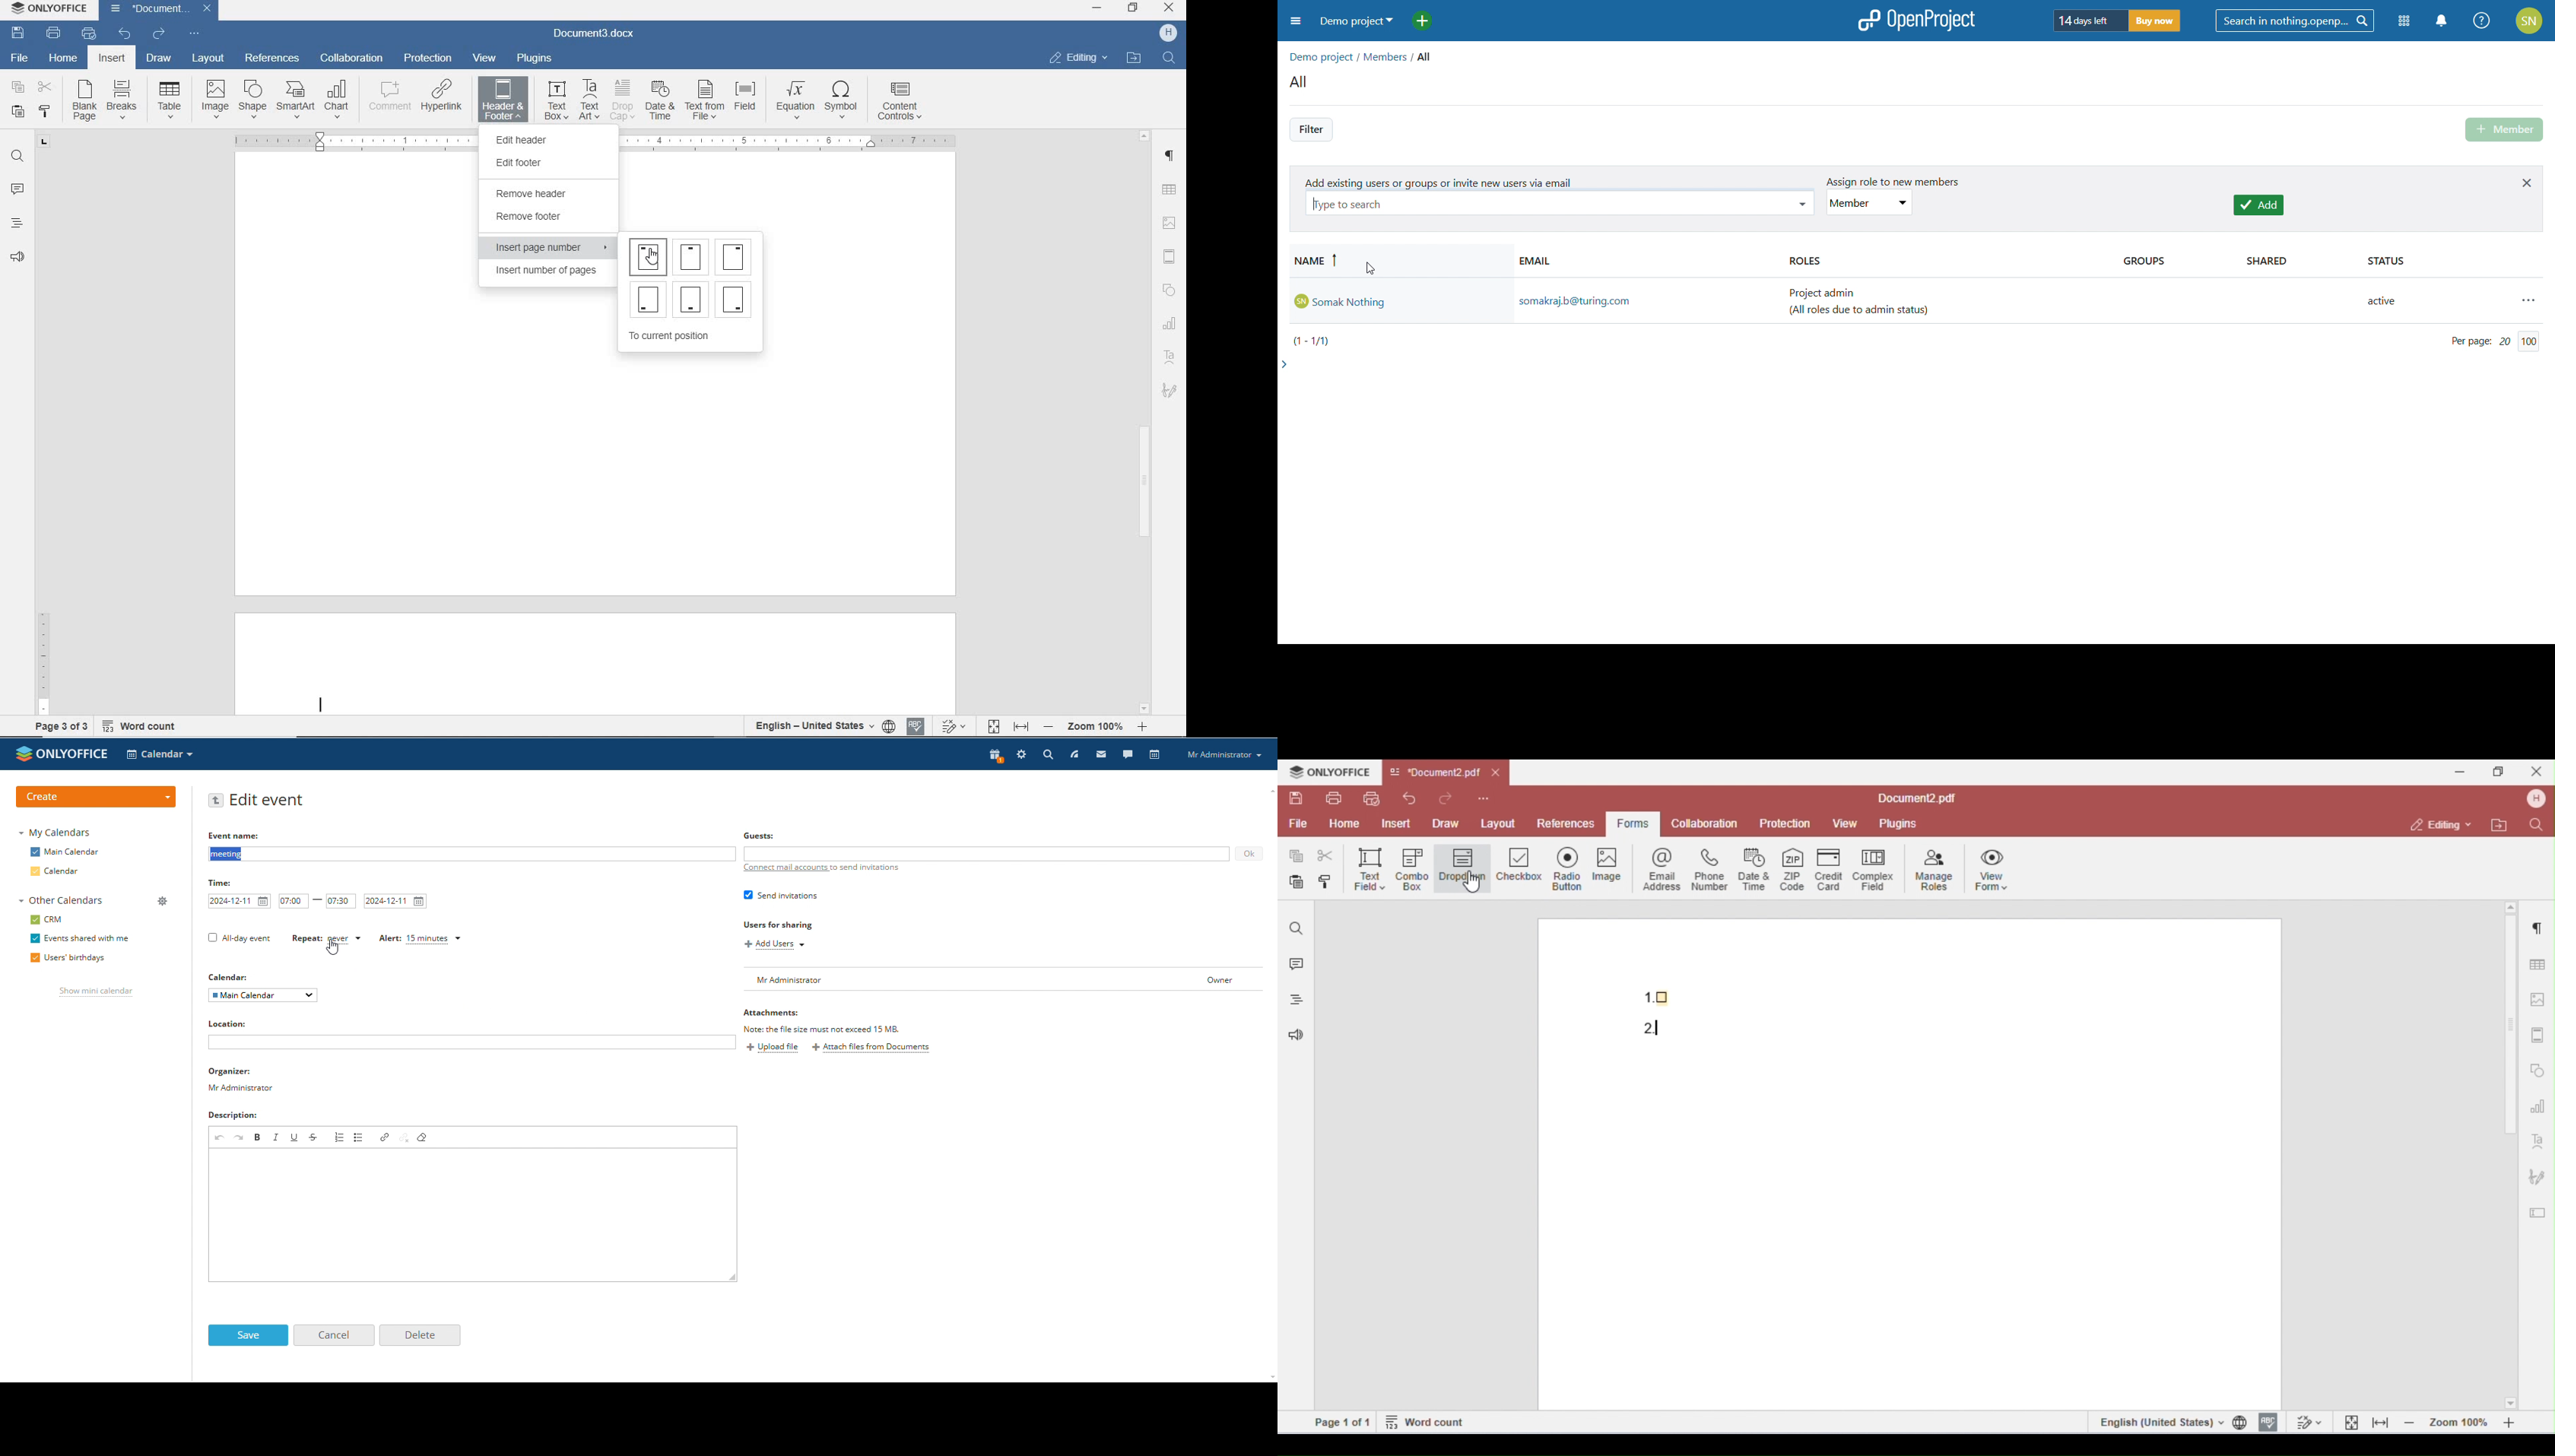 Image resolution: width=2576 pixels, height=1456 pixels. What do you see at coordinates (216, 800) in the screenshot?
I see `go back` at bounding box center [216, 800].